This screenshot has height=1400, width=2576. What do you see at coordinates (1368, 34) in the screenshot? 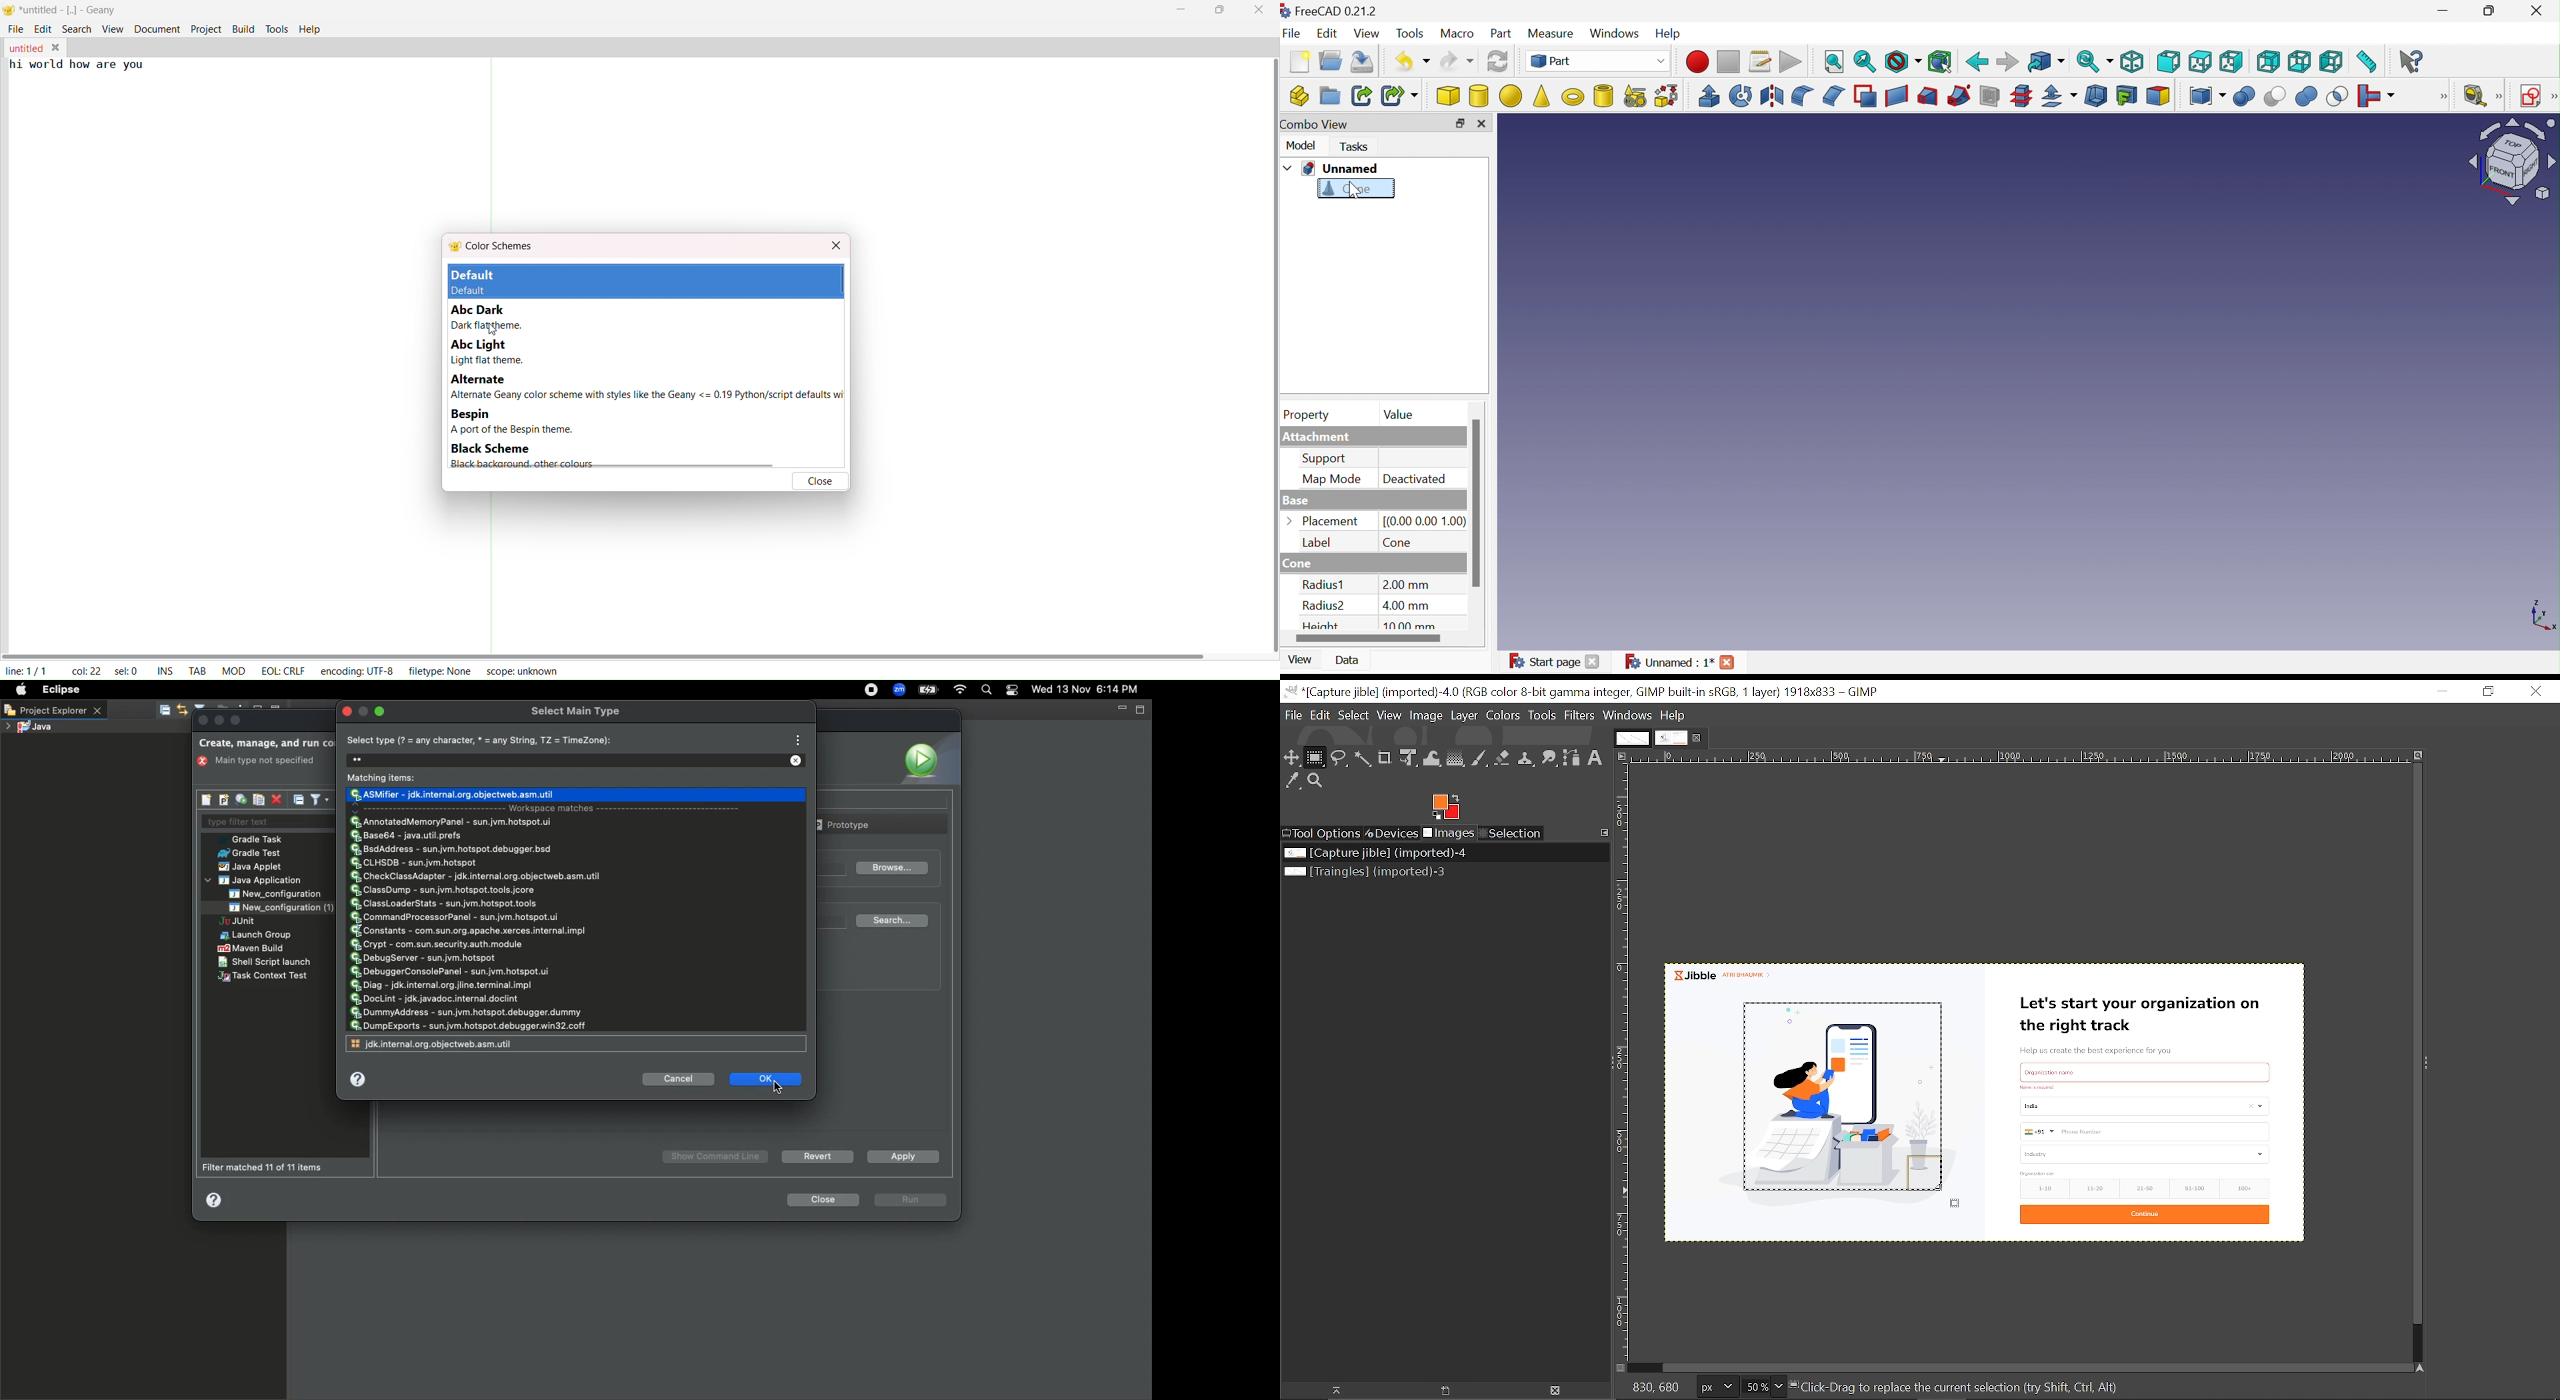
I see `Vieq` at bounding box center [1368, 34].